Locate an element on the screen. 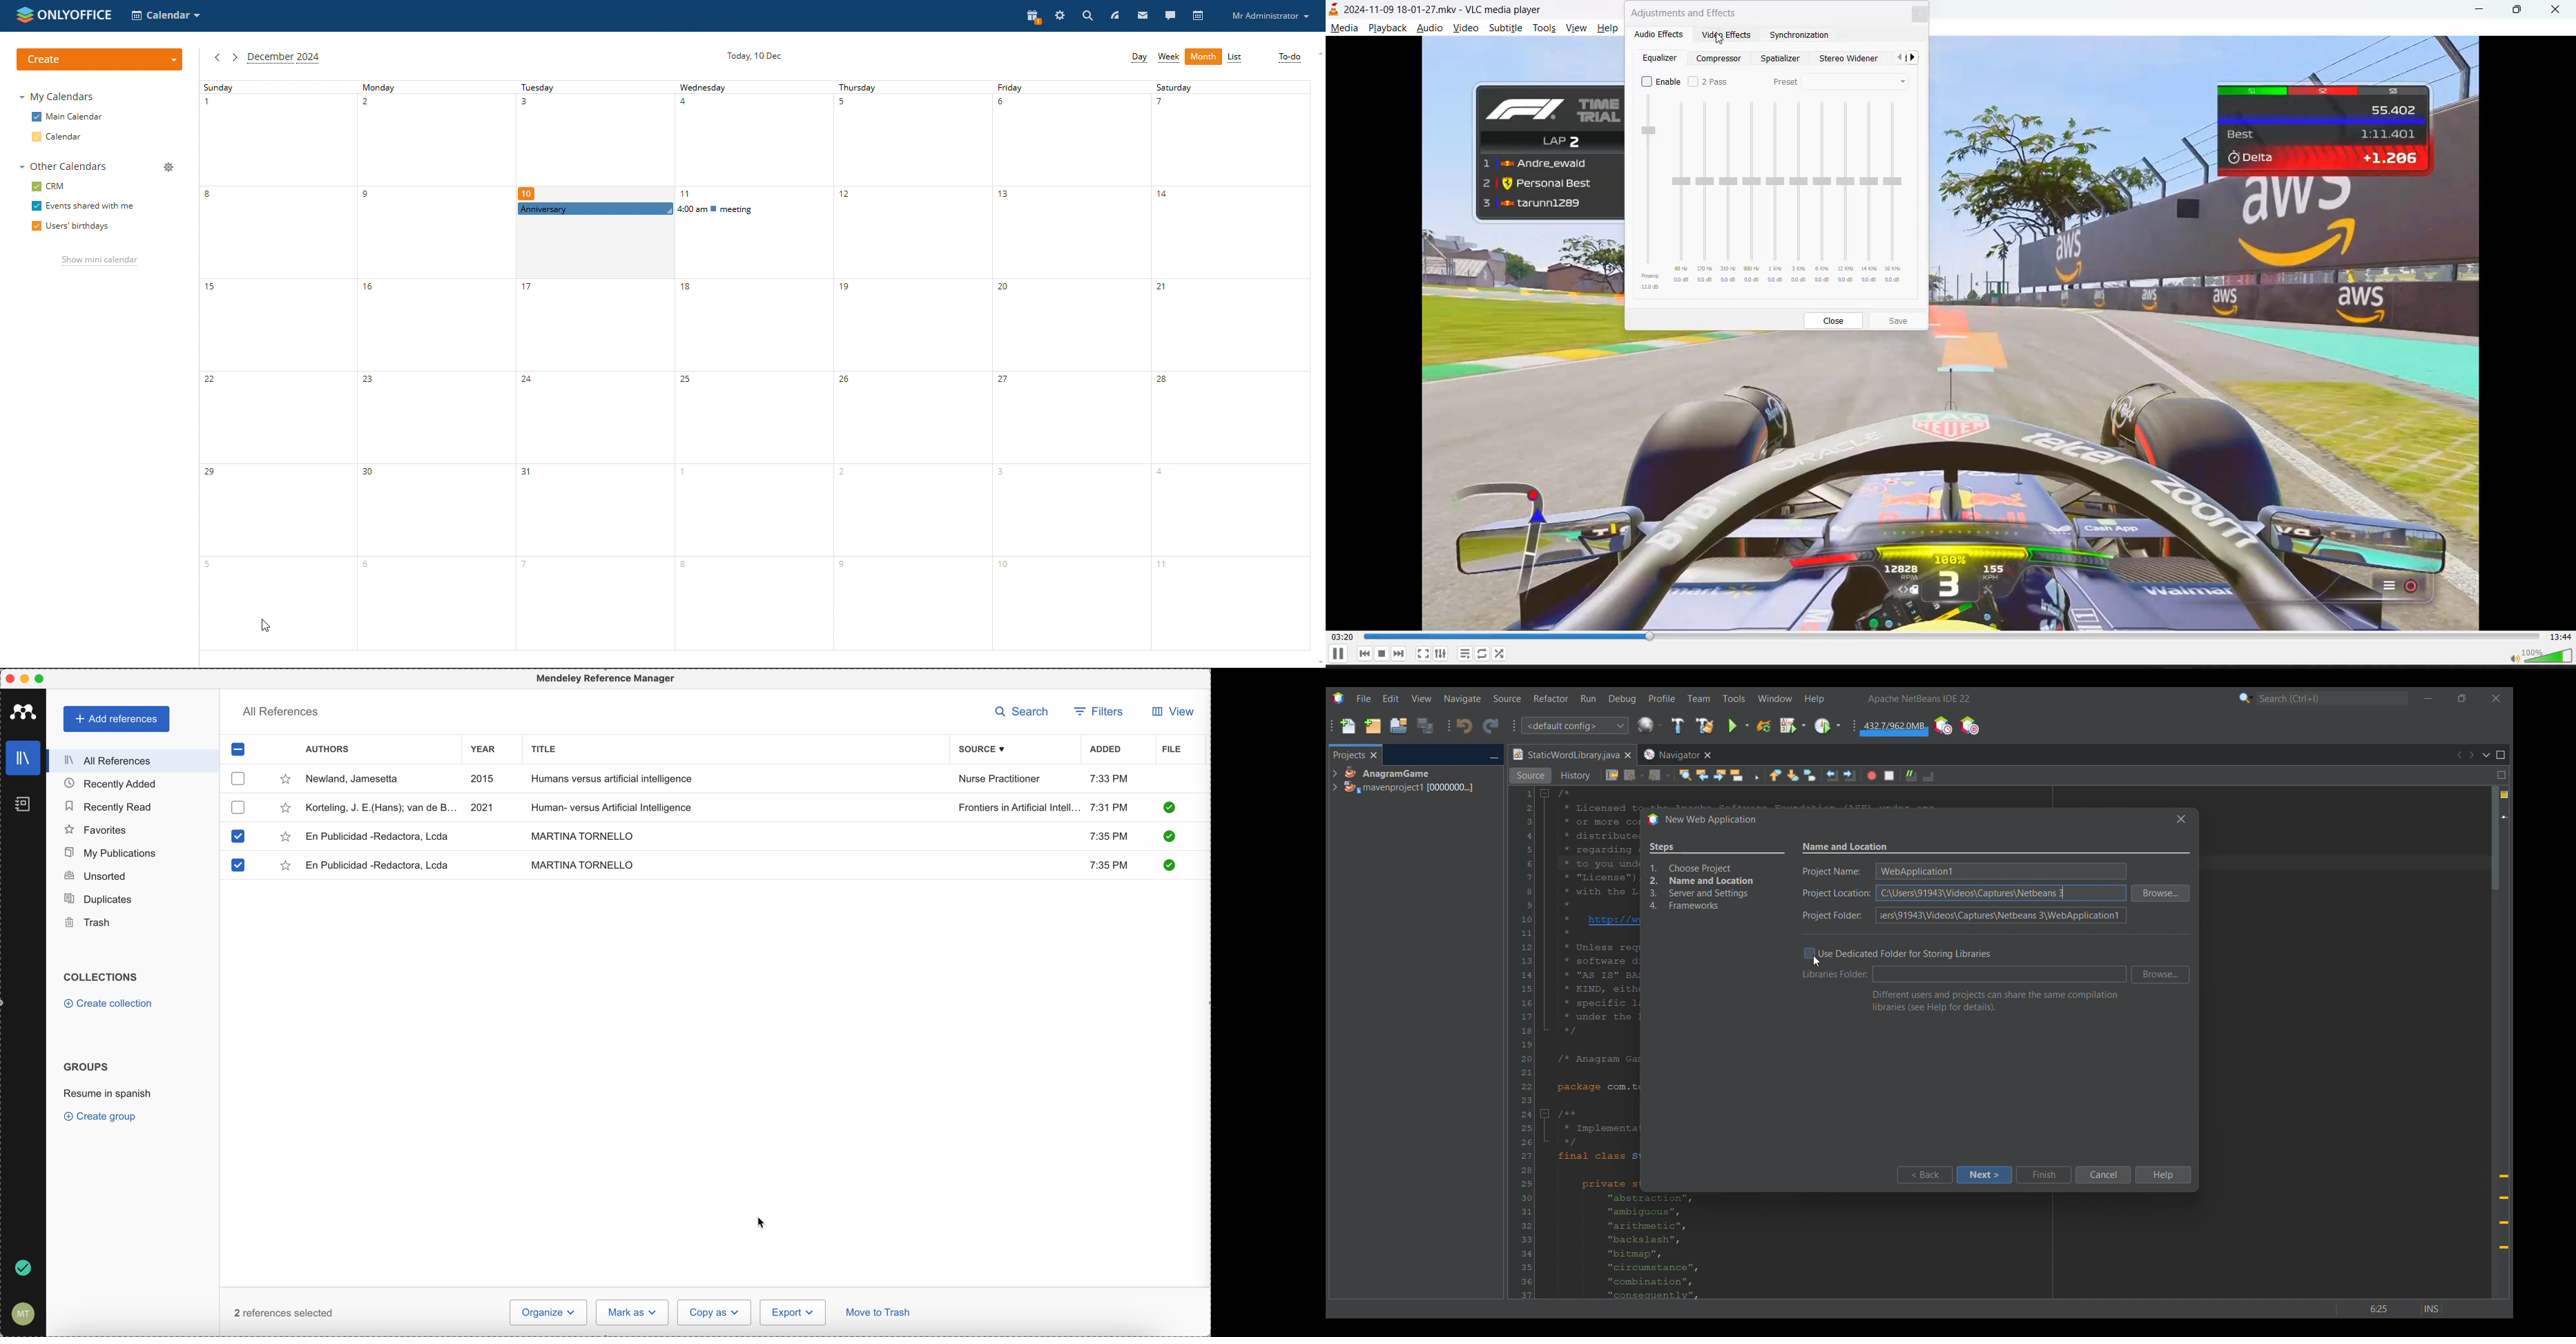  check it is located at coordinates (1168, 865).